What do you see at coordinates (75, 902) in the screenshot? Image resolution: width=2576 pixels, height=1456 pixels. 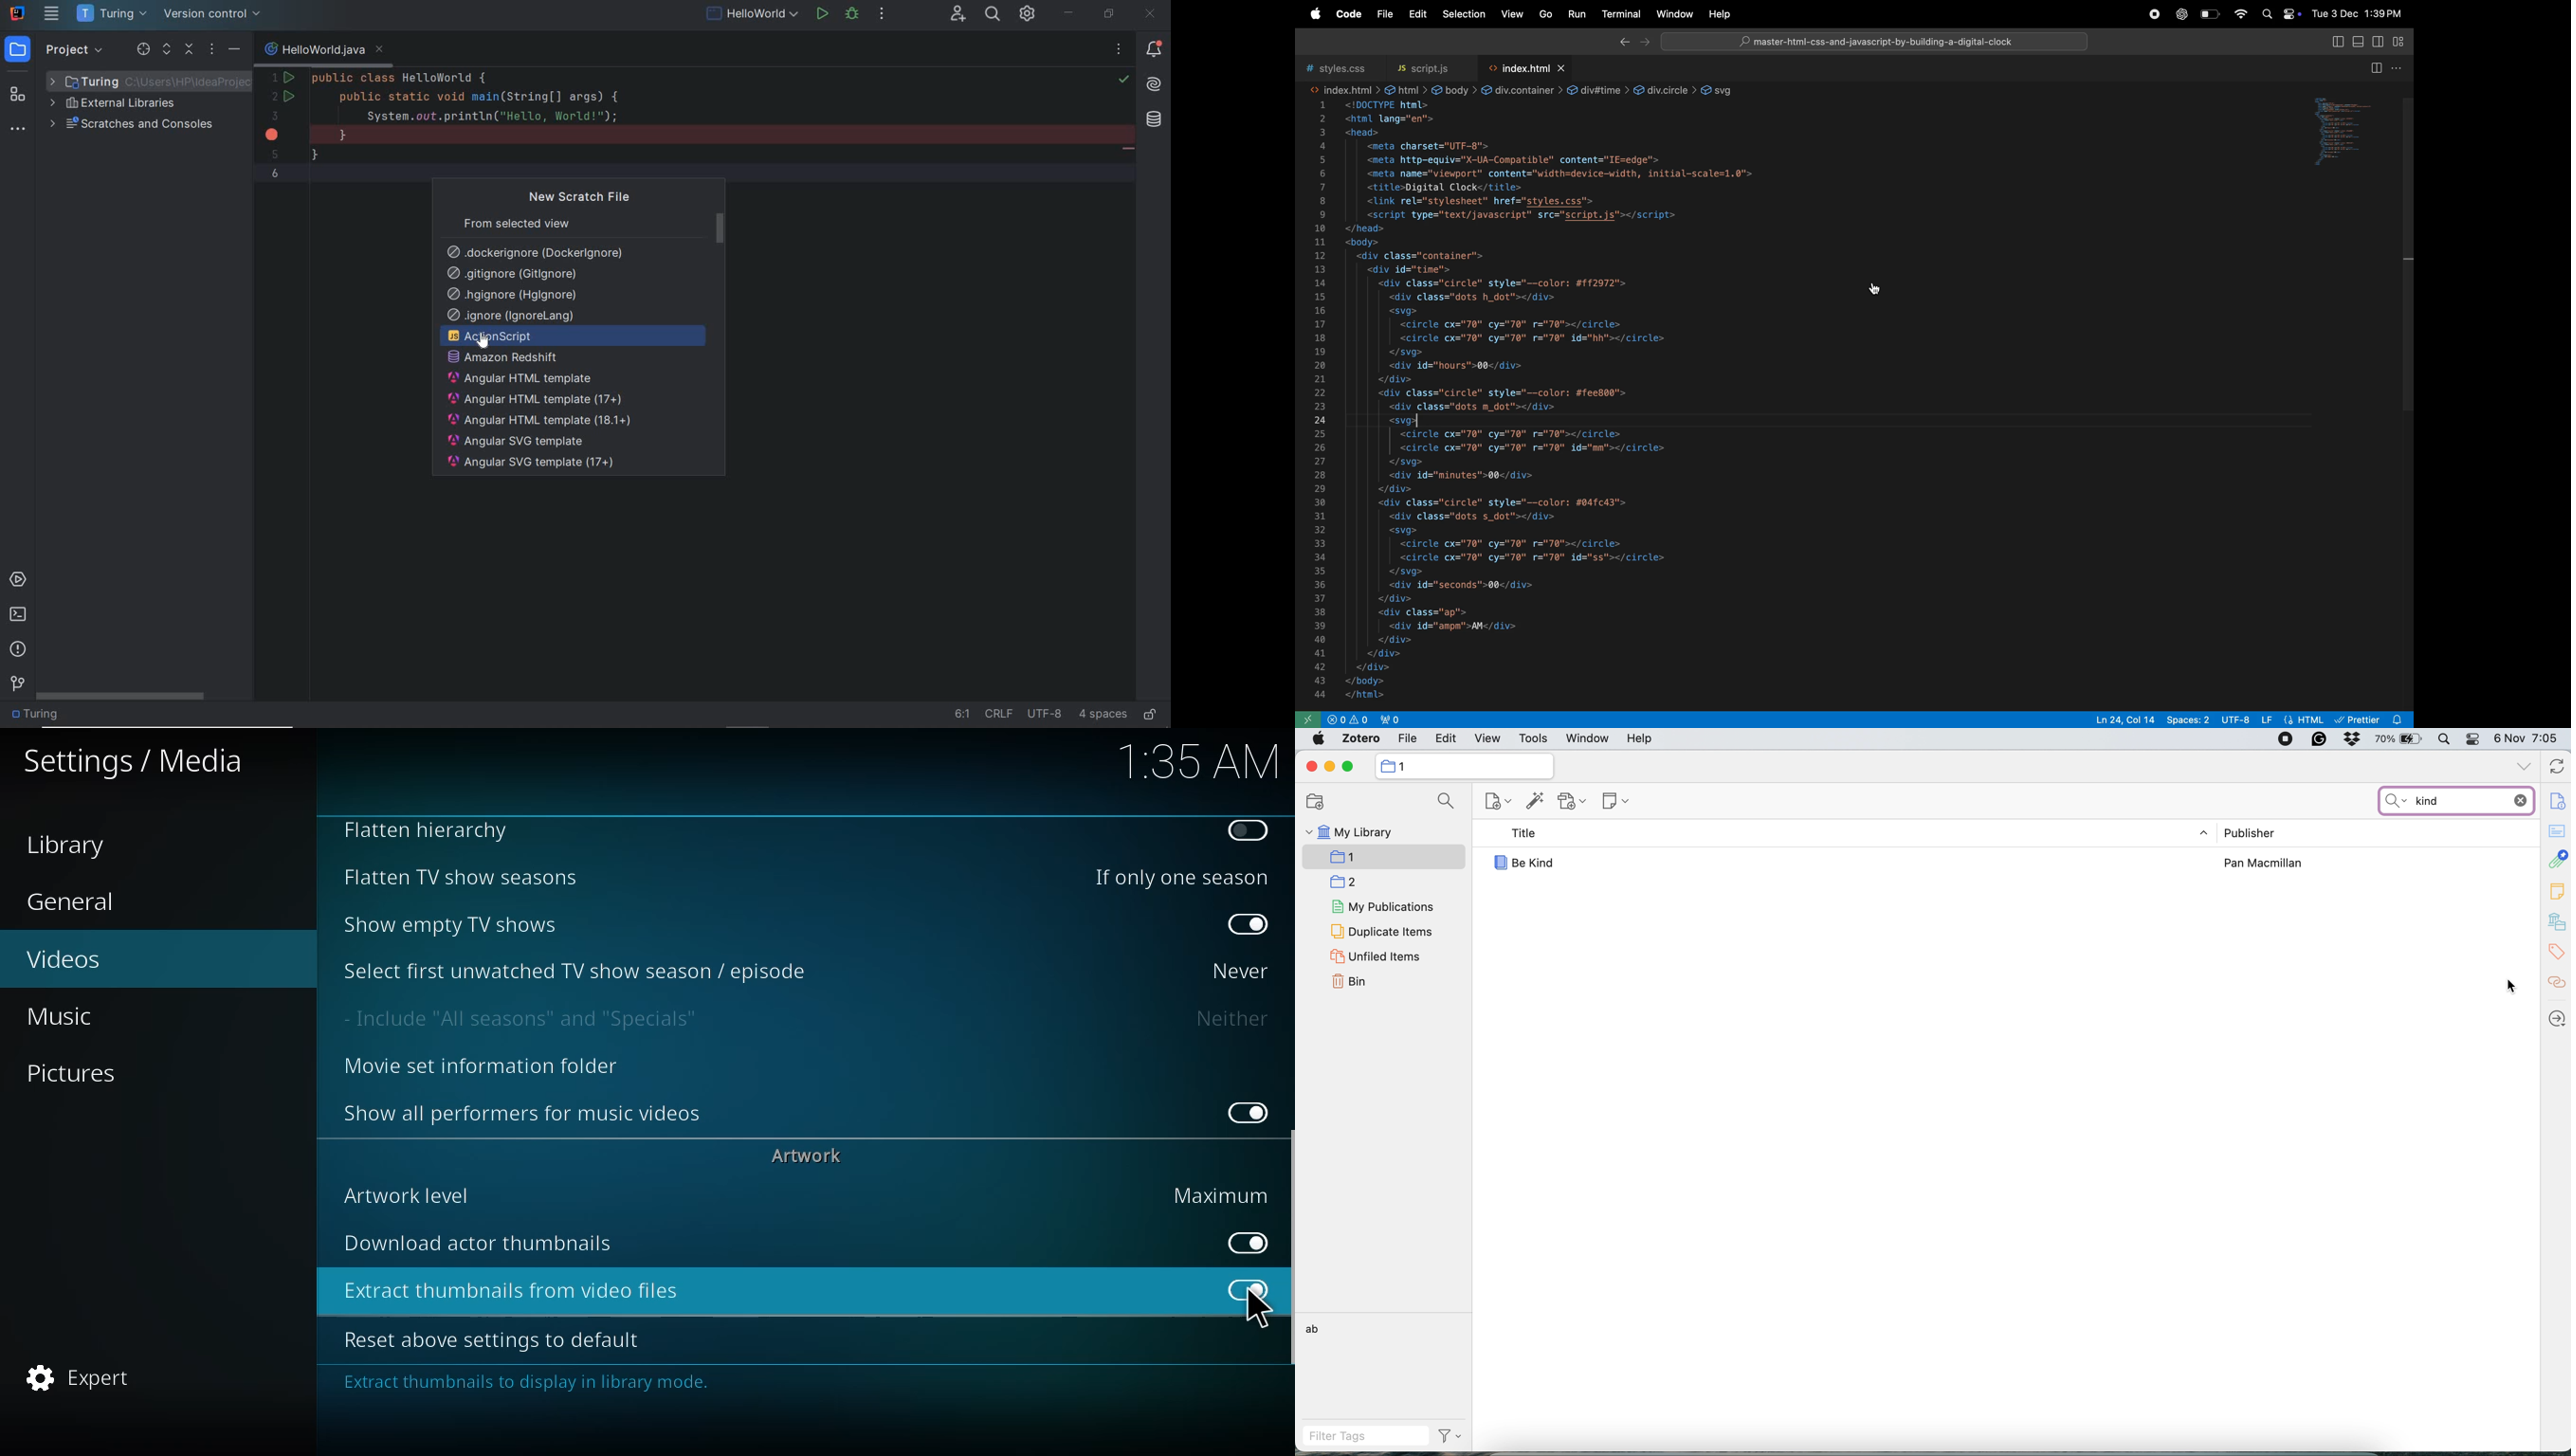 I see `general` at bounding box center [75, 902].